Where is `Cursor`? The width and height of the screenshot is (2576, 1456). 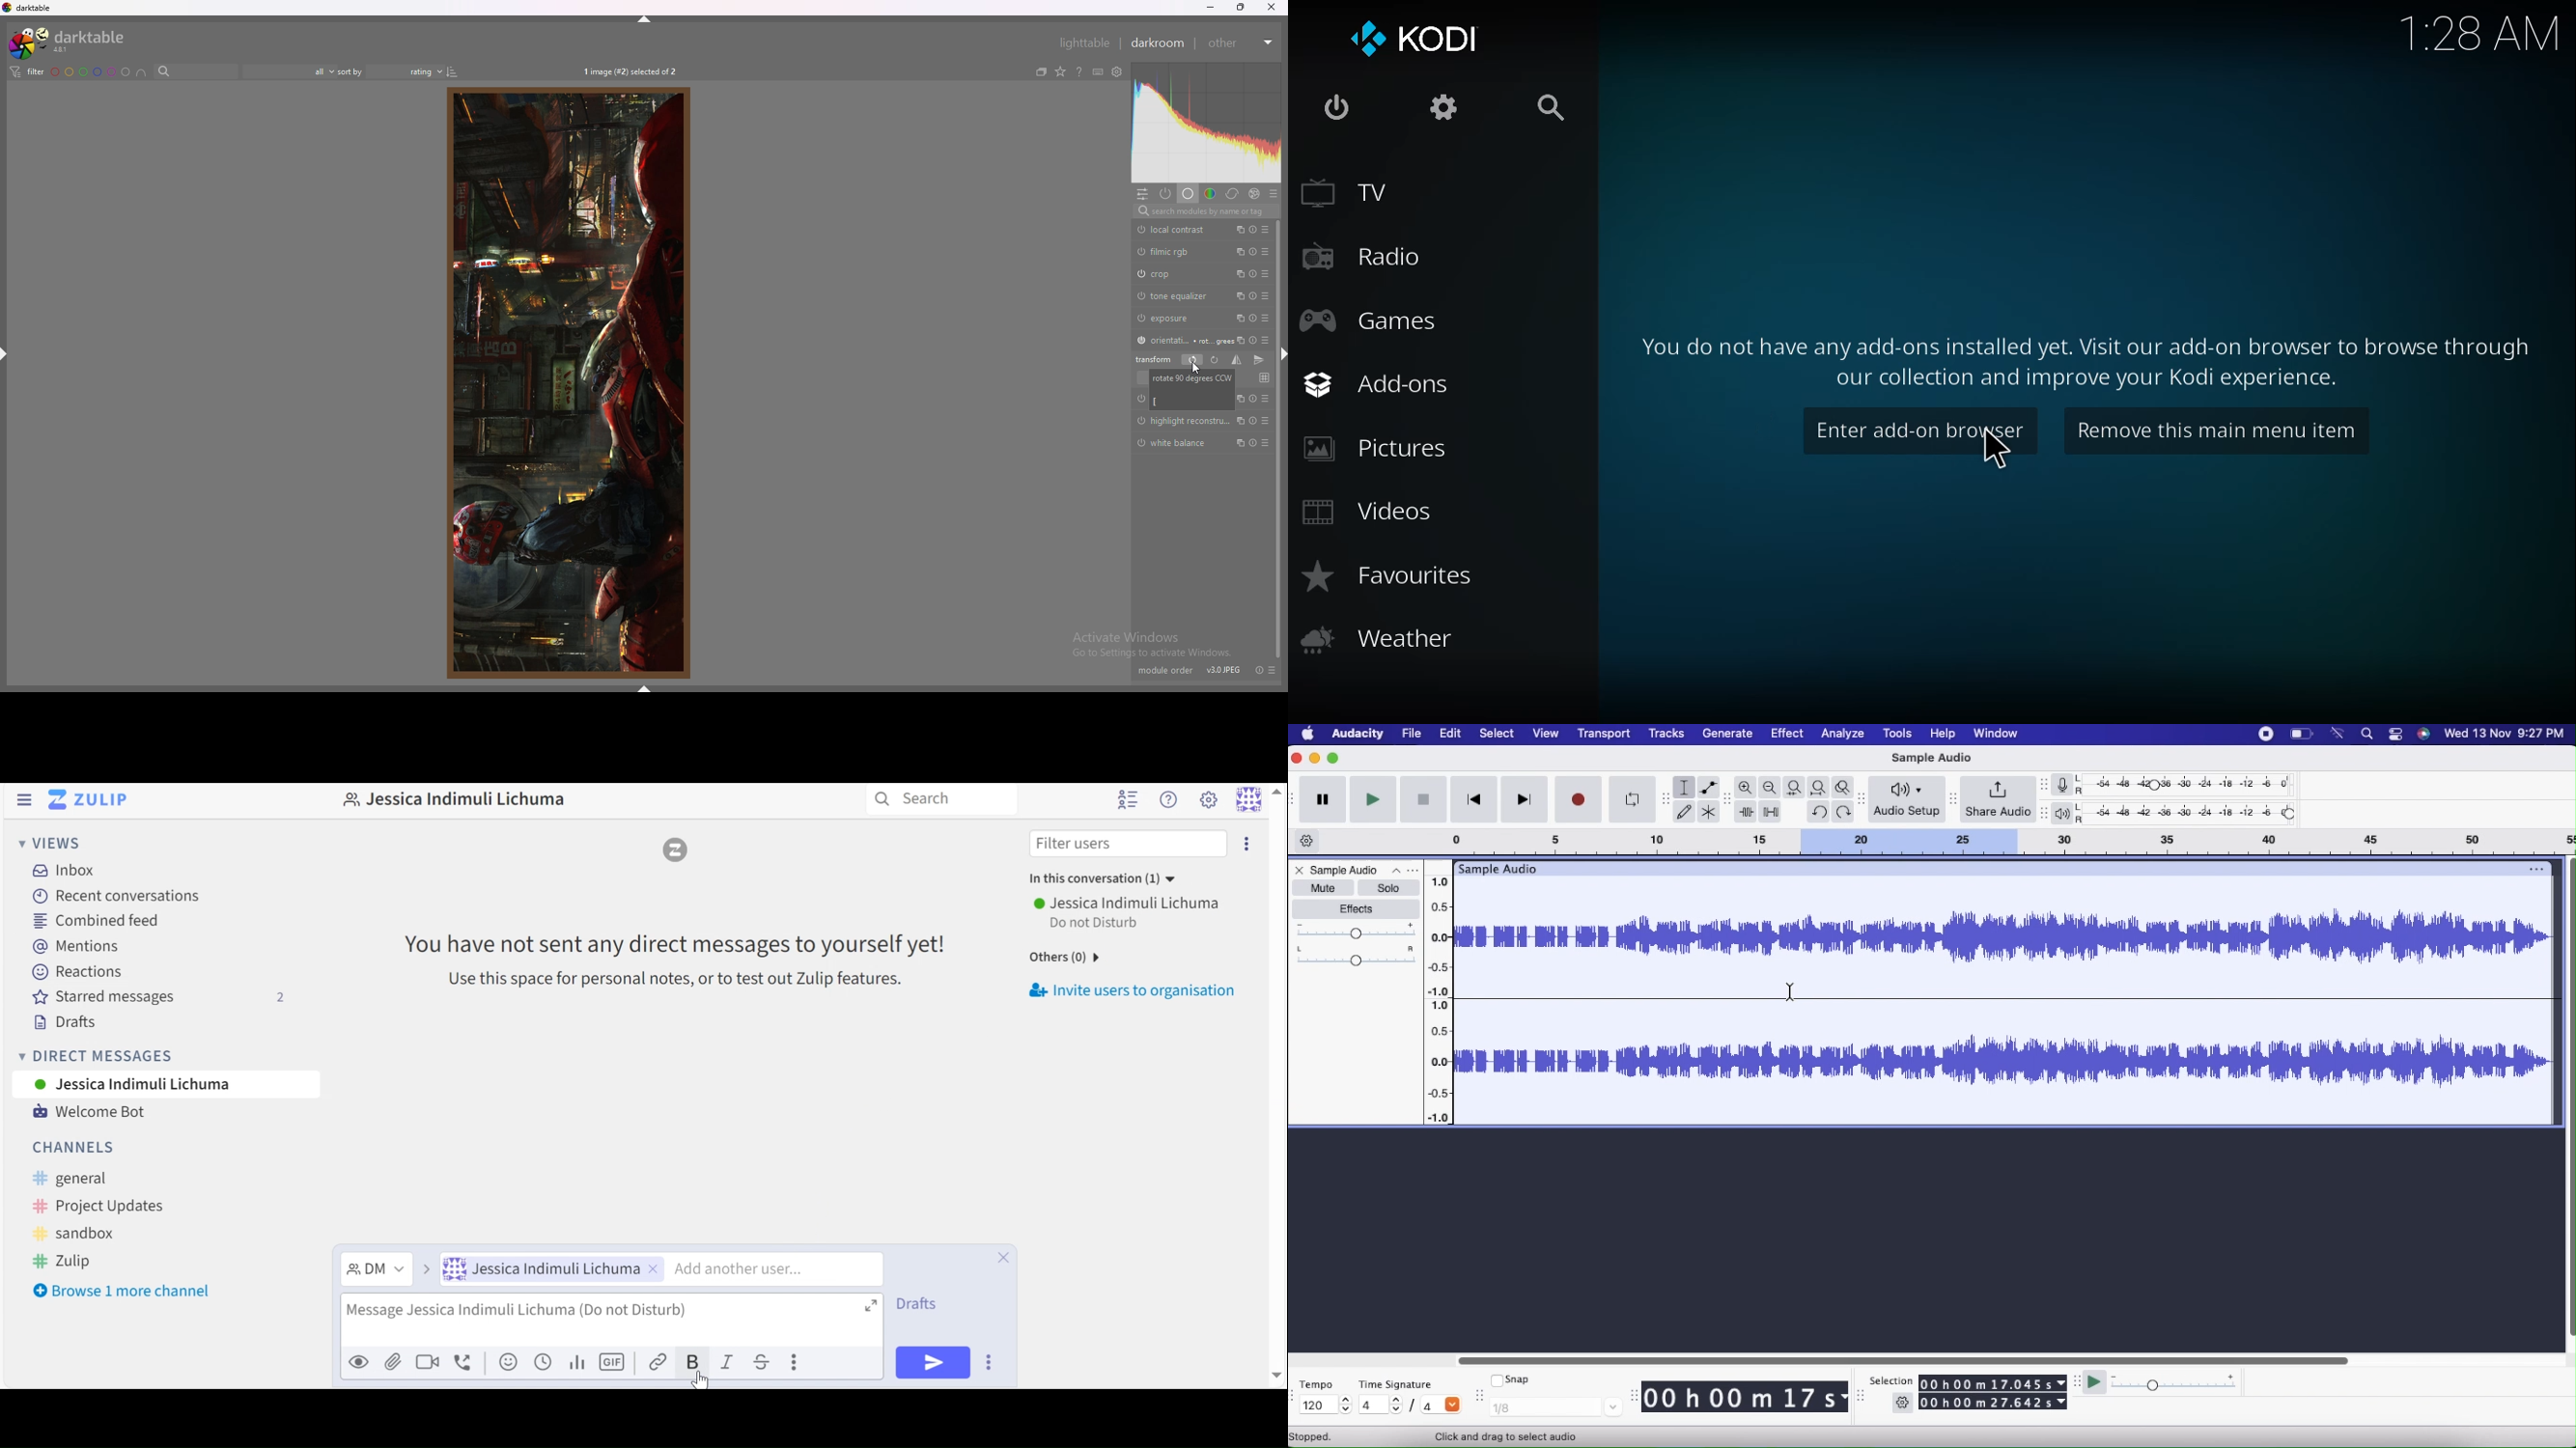
Cursor is located at coordinates (701, 1380).